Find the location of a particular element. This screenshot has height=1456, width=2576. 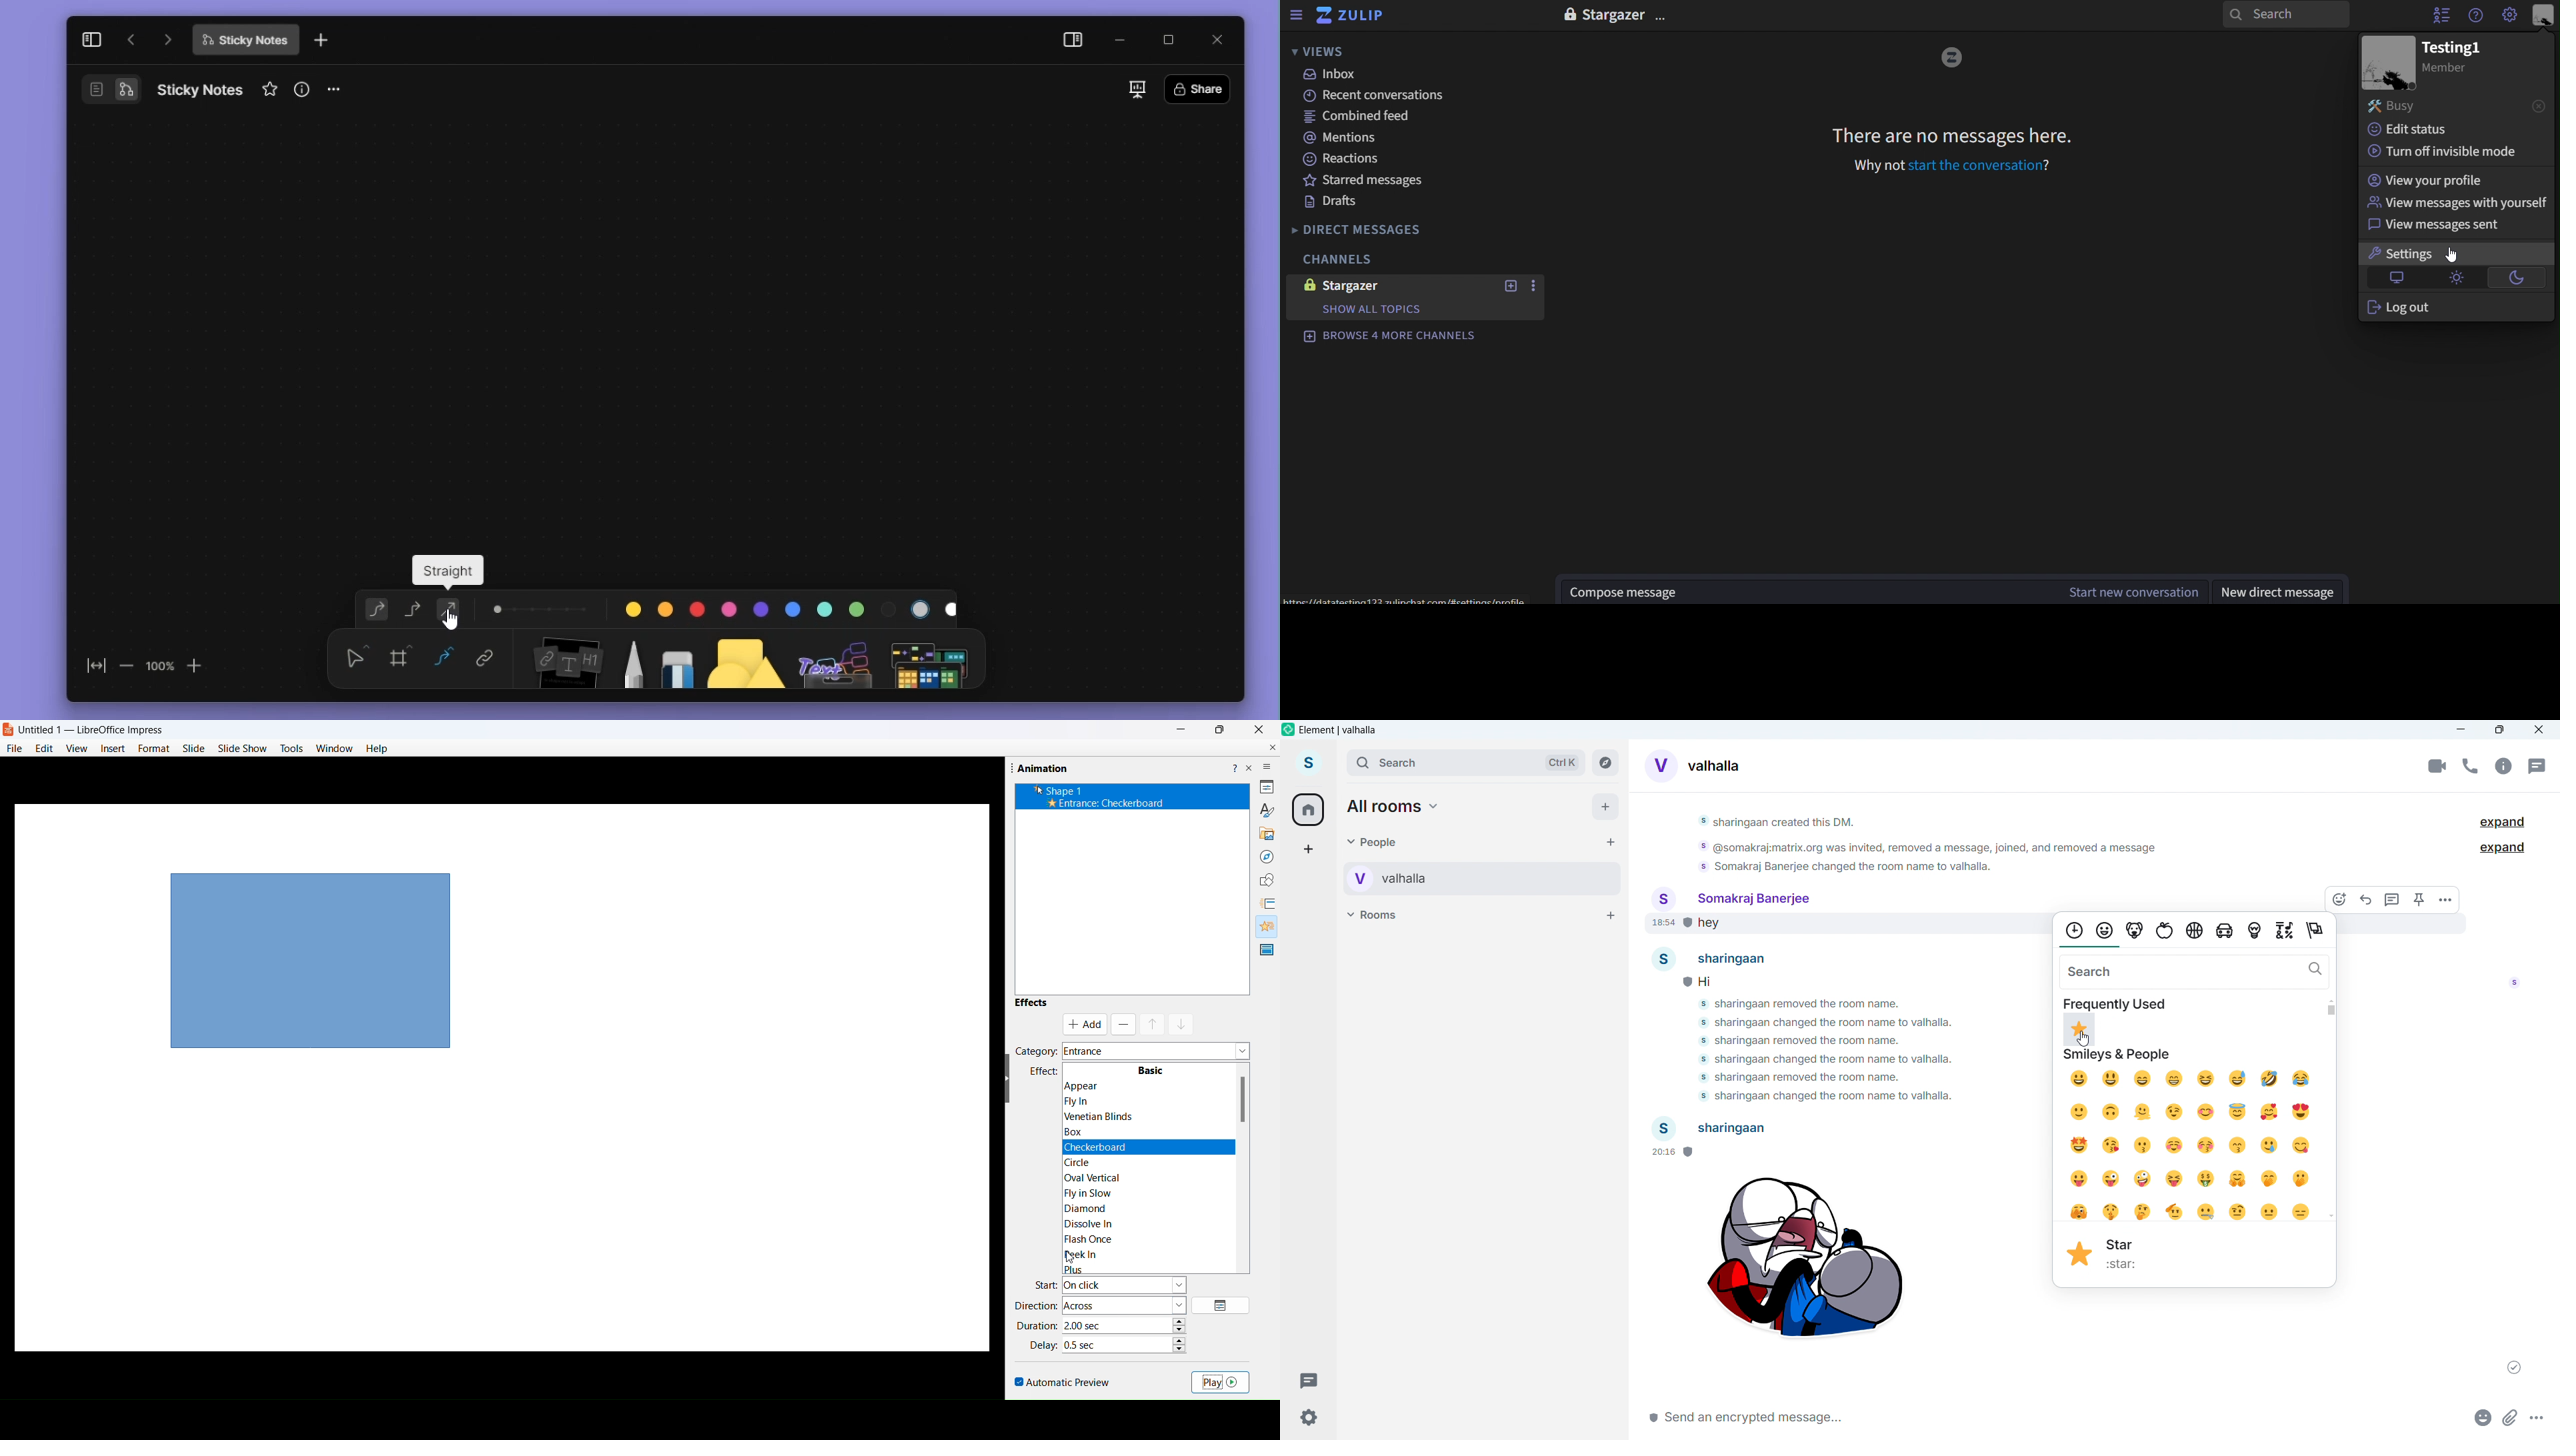

kissing face with closed eyes is located at coordinates (2207, 1146).